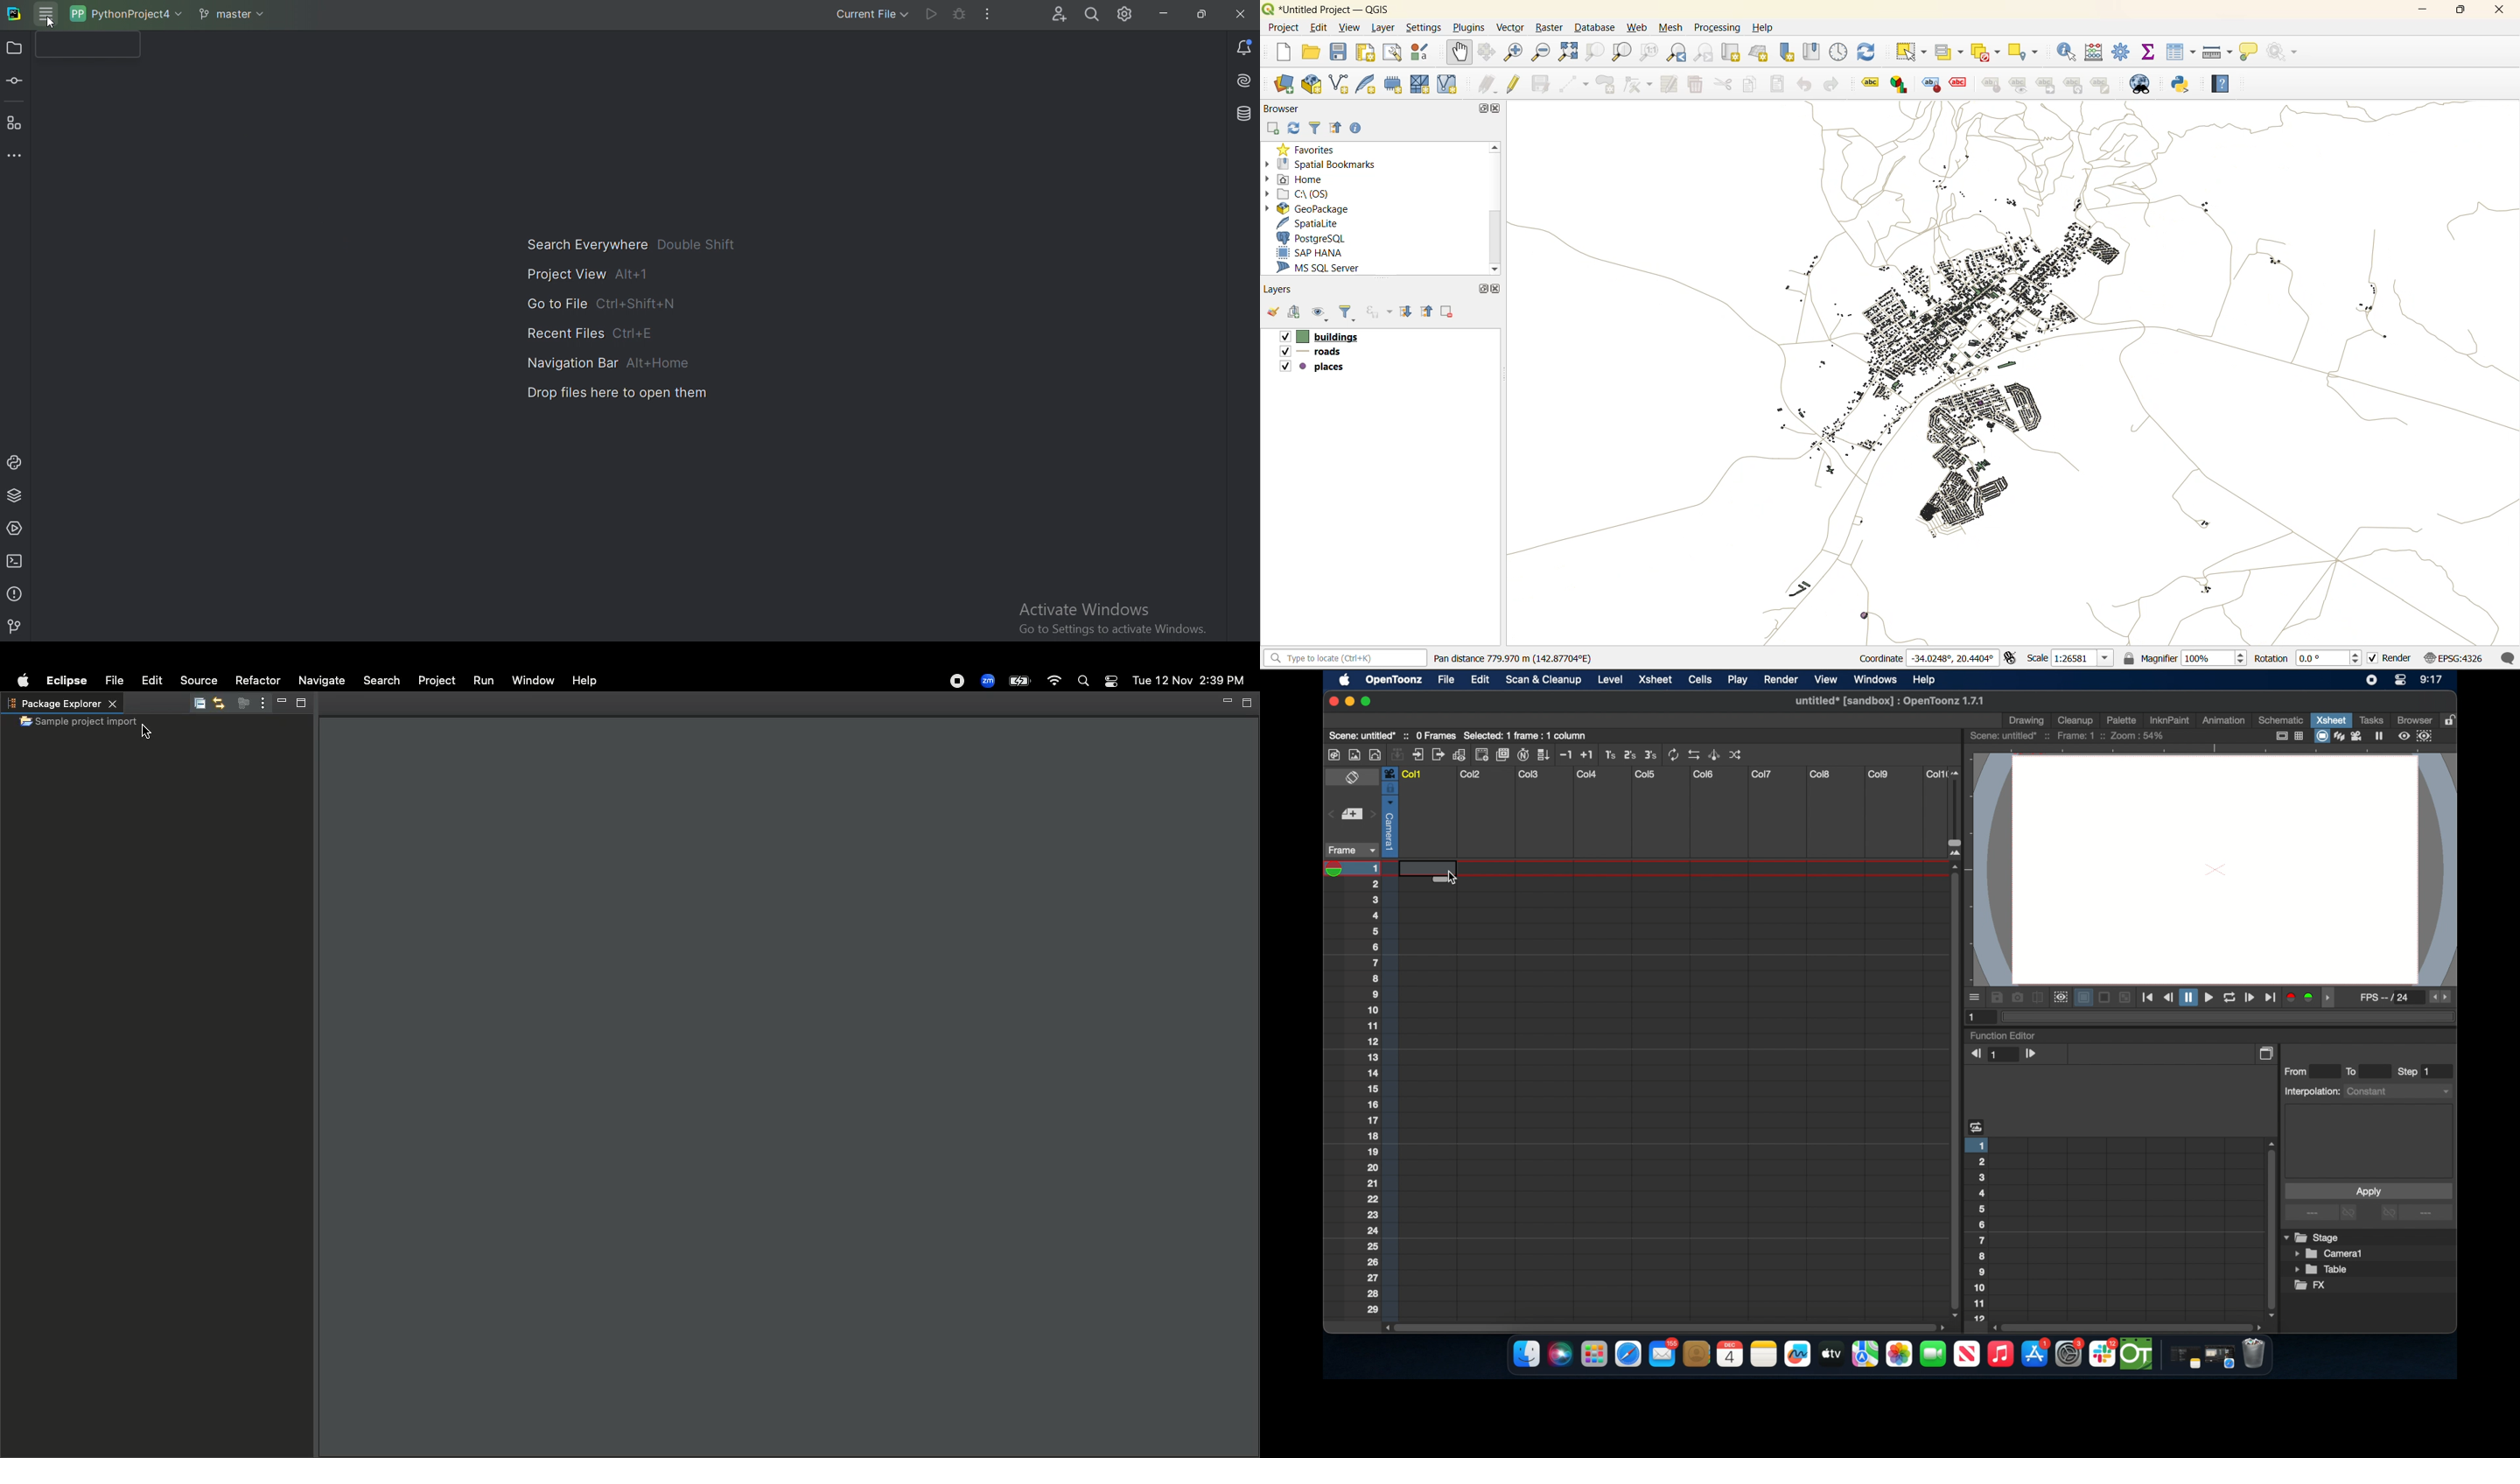 This screenshot has width=2520, height=1484. Describe the element at coordinates (2415, 1071) in the screenshot. I see `step` at that location.